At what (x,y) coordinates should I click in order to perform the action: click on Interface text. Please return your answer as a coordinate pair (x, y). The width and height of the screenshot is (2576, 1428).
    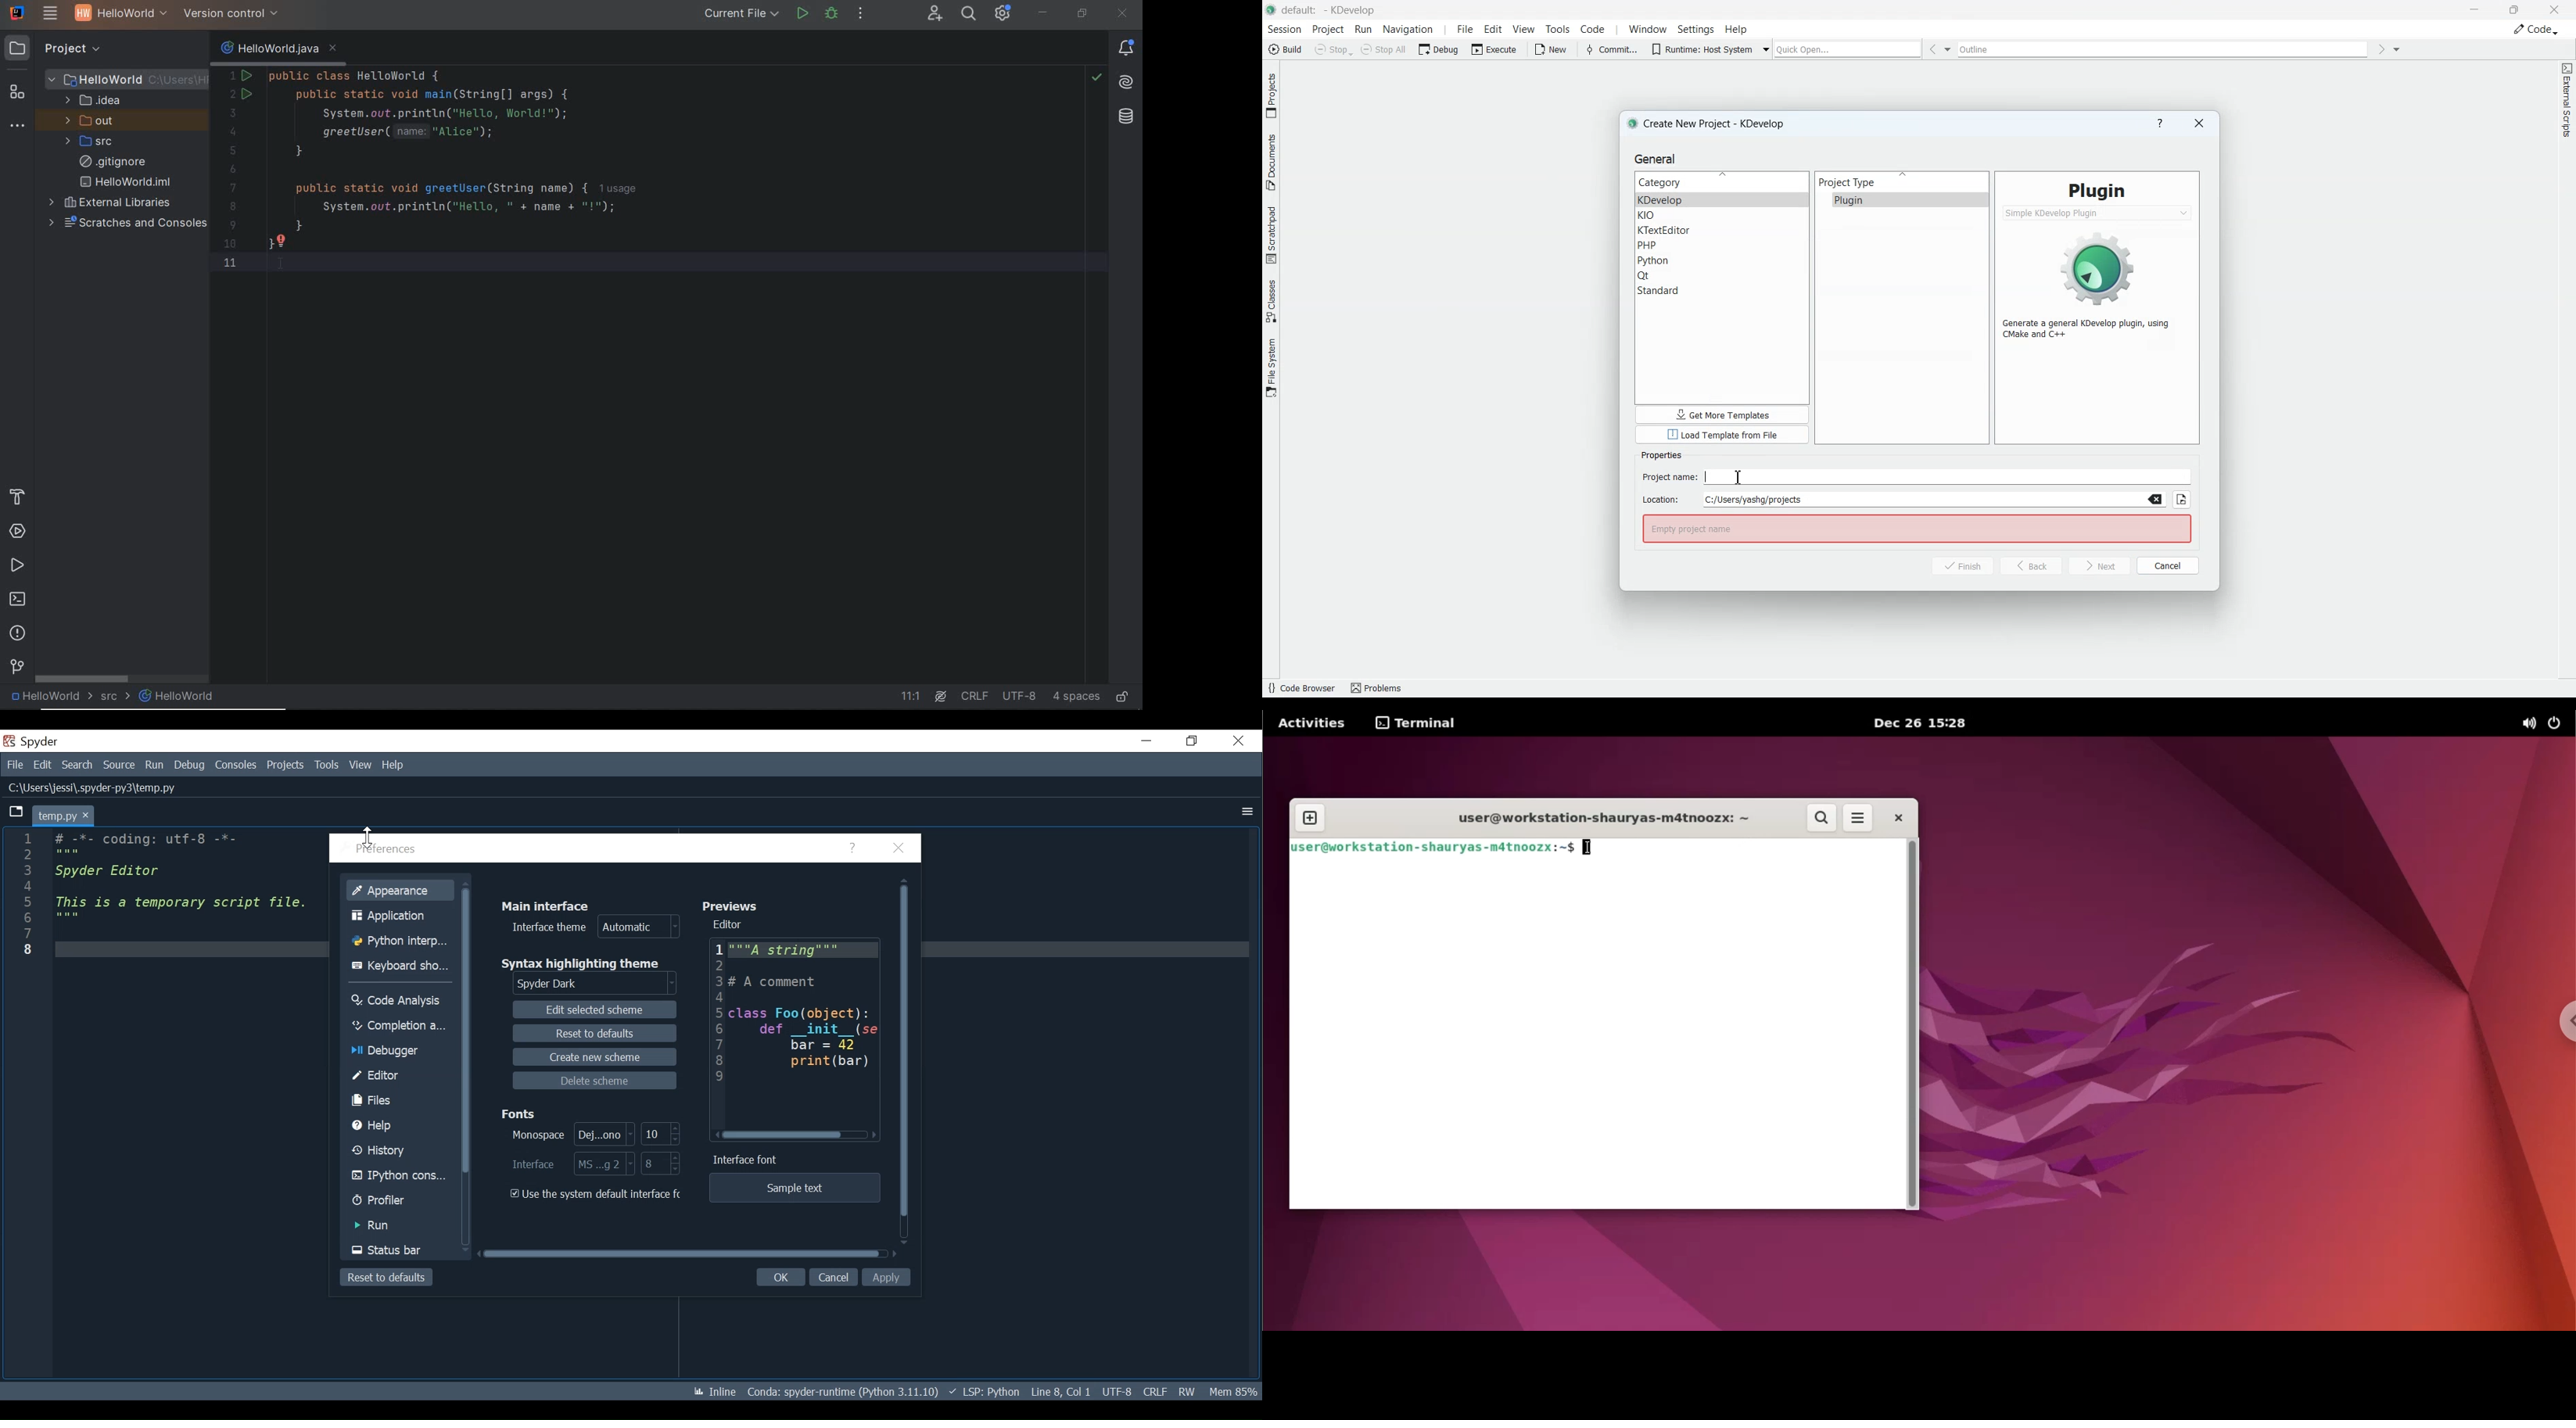
    Looking at the image, I should click on (745, 1159).